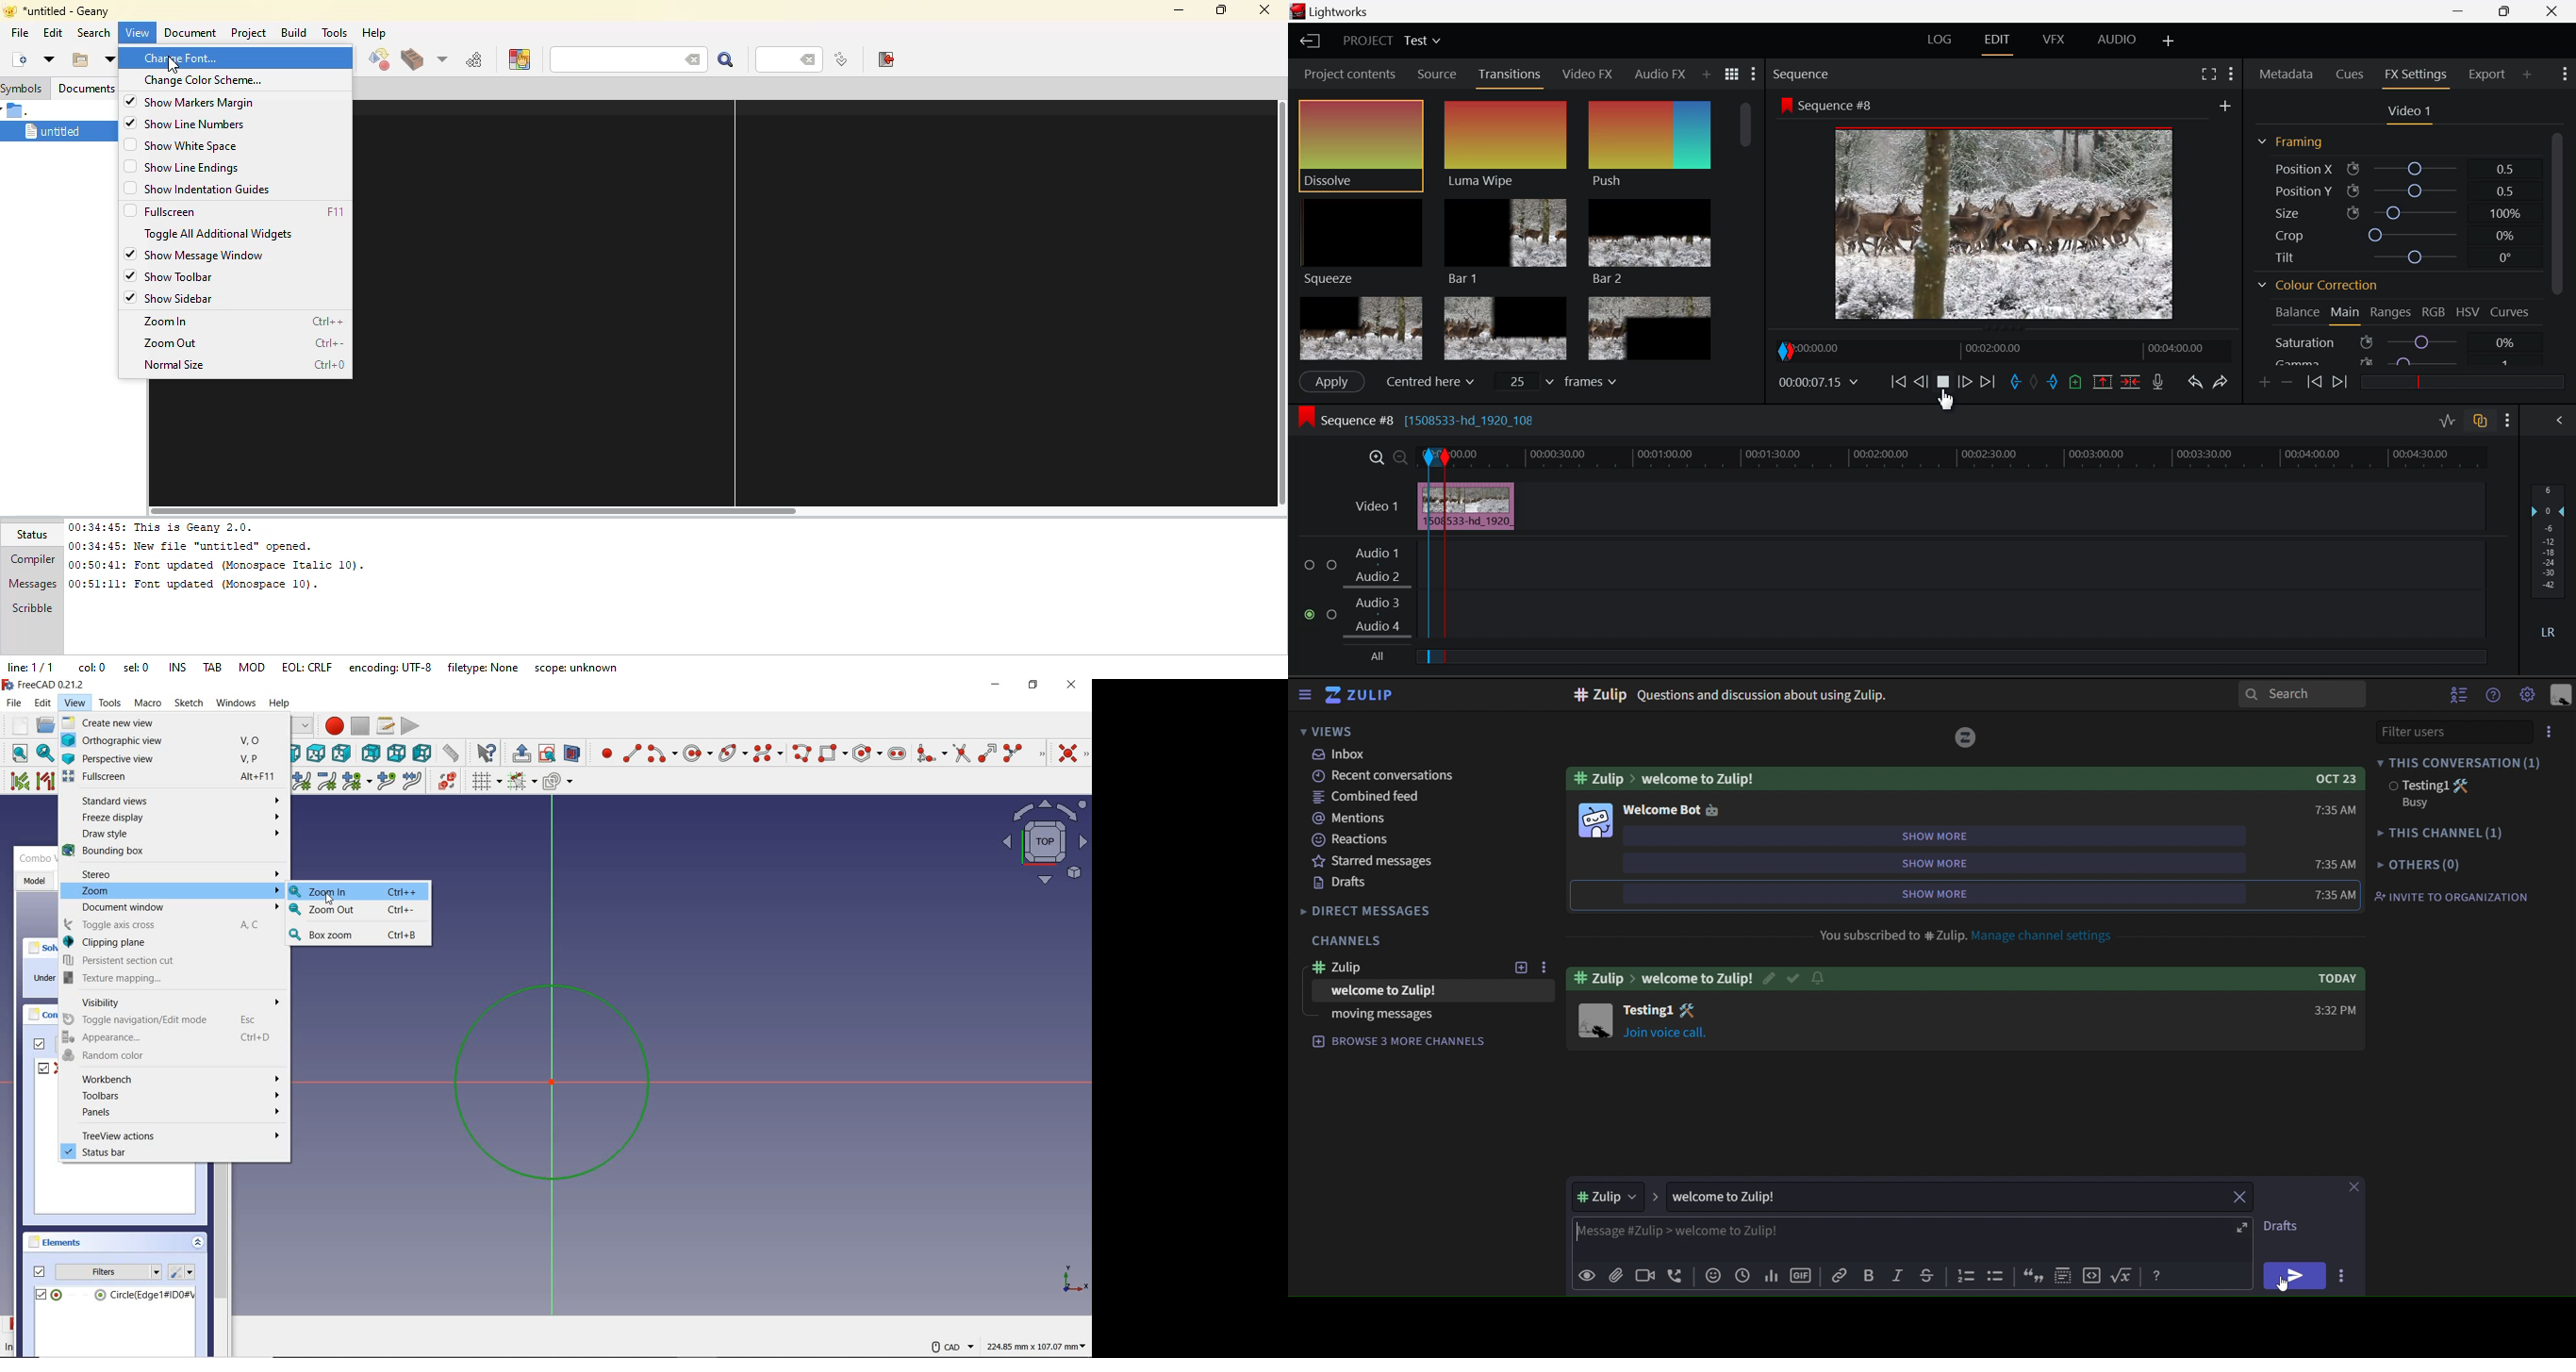 This screenshot has height=1372, width=2576. What do you see at coordinates (2334, 877) in the screenshot?
I see `7:35 AM` at bounding box center [2334, 877].